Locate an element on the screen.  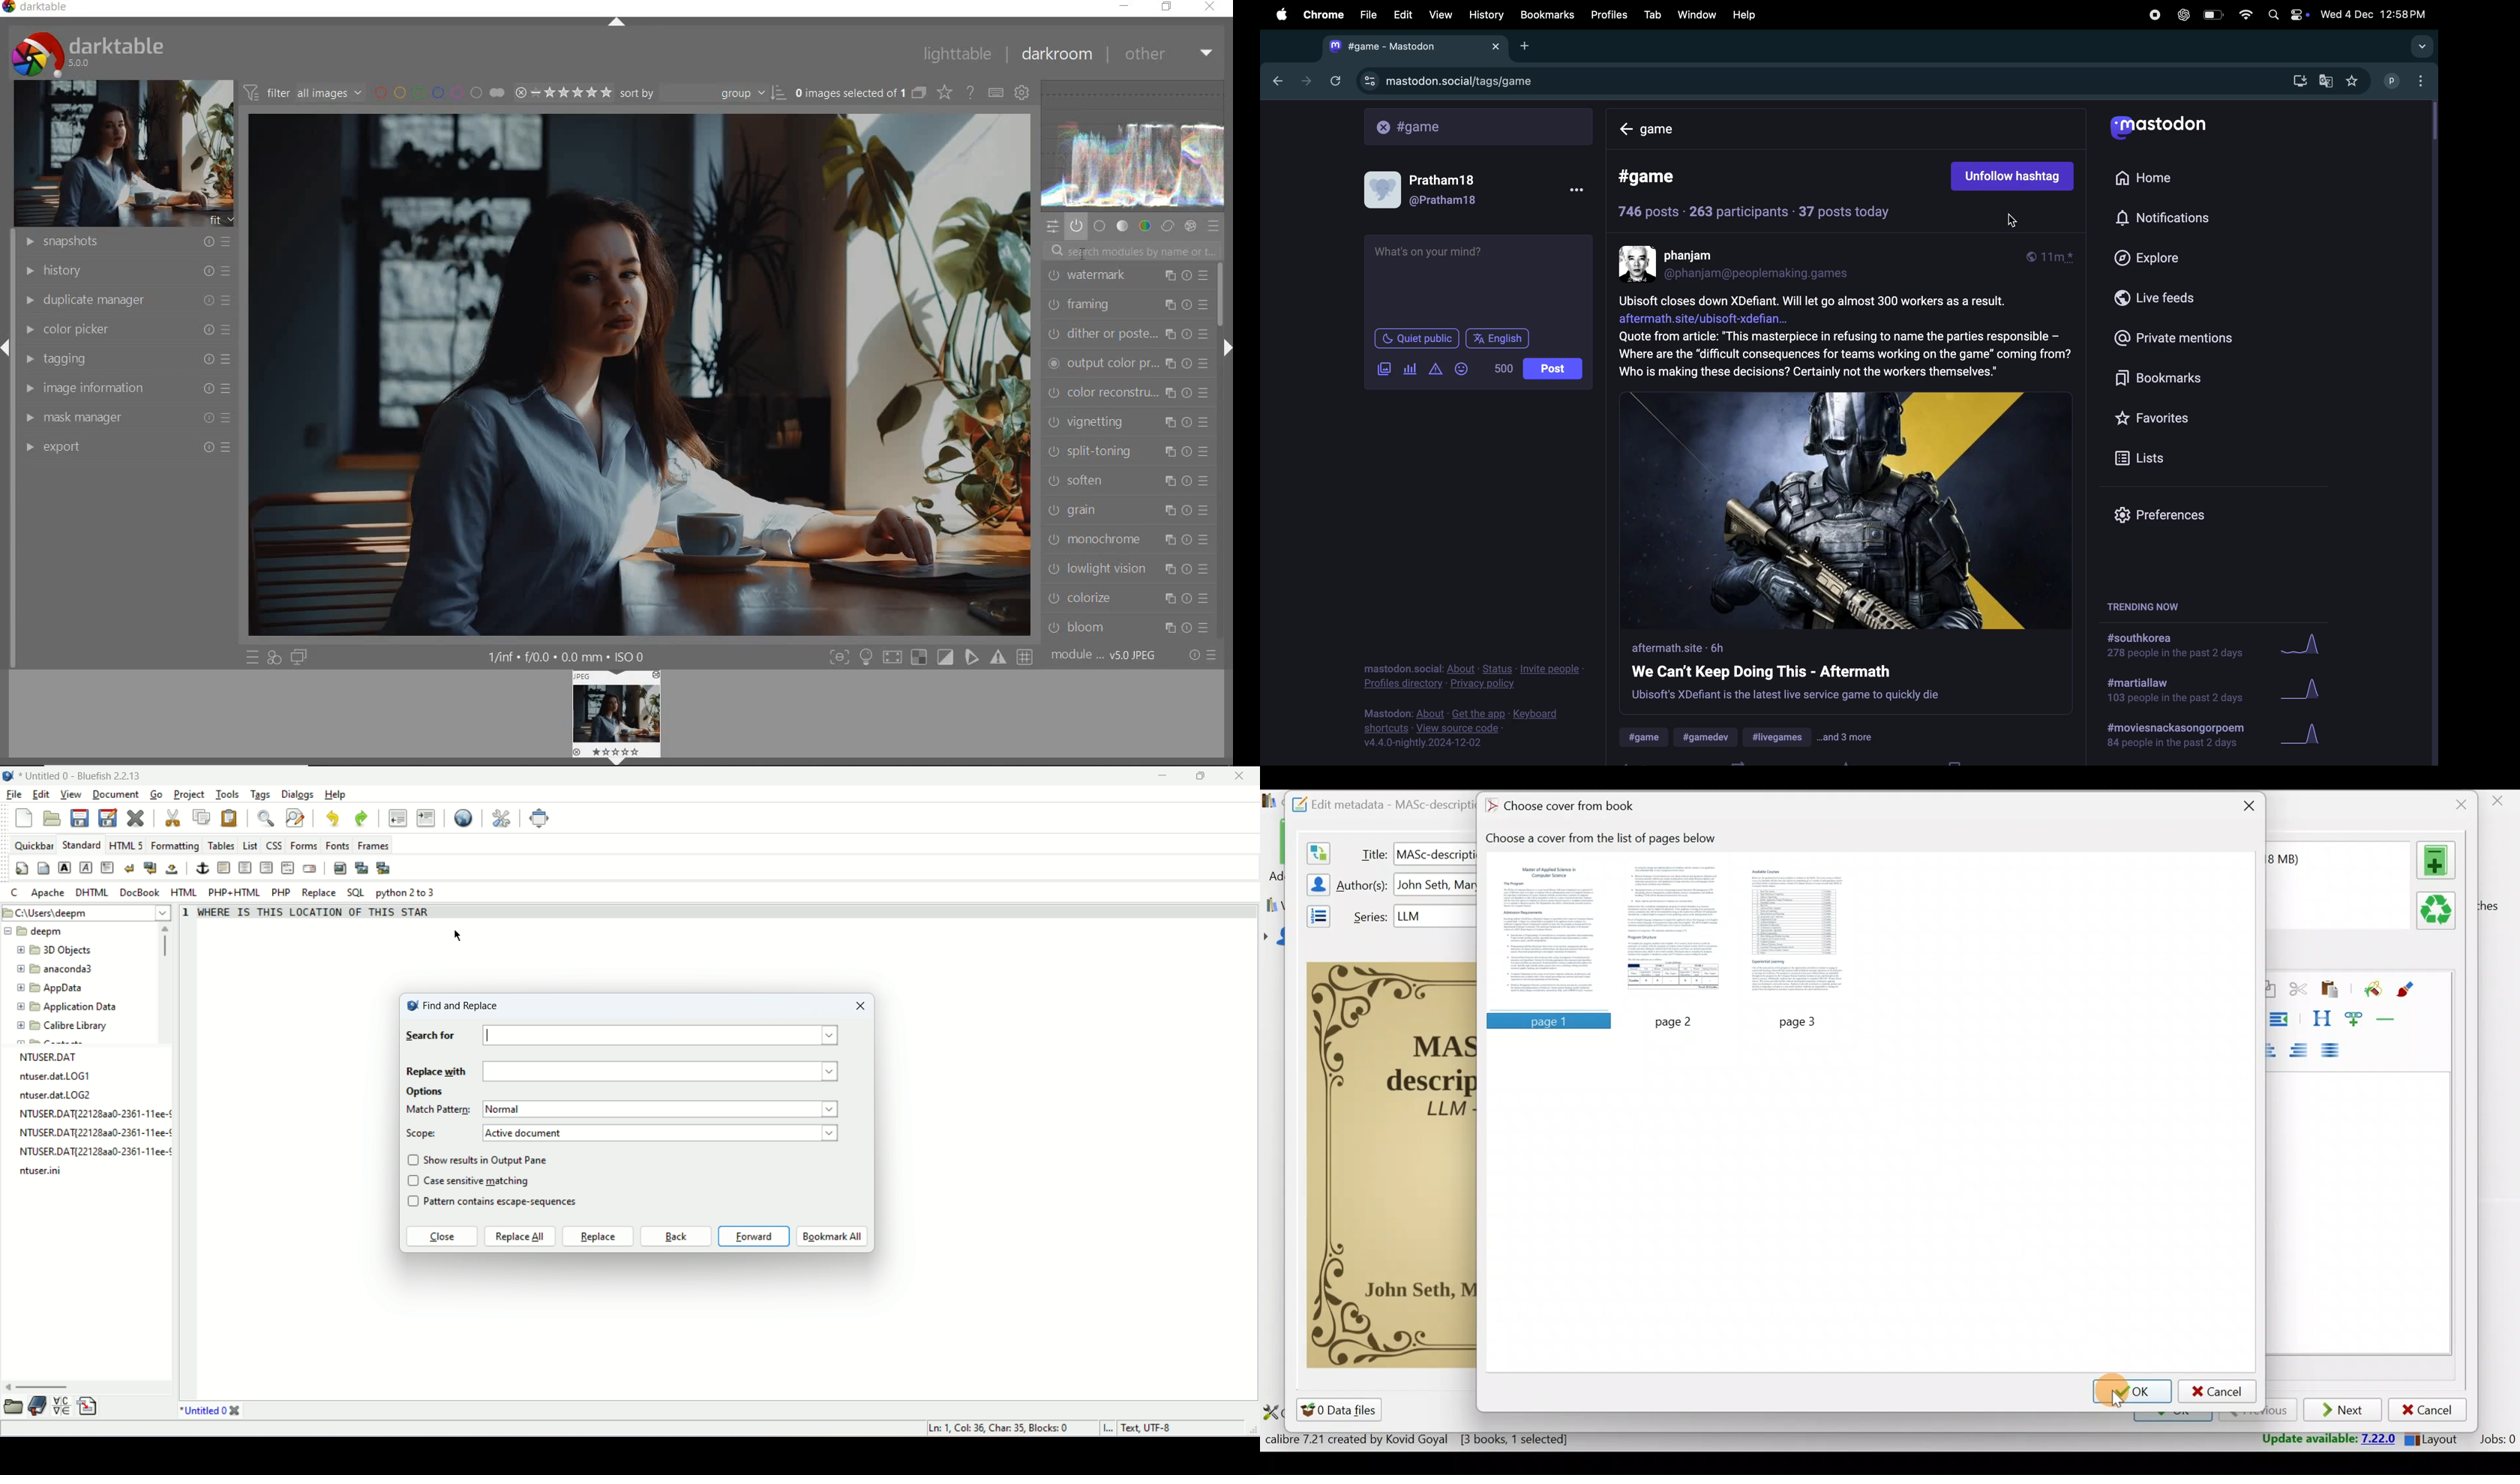
save file is located at coordinates (81, 818).